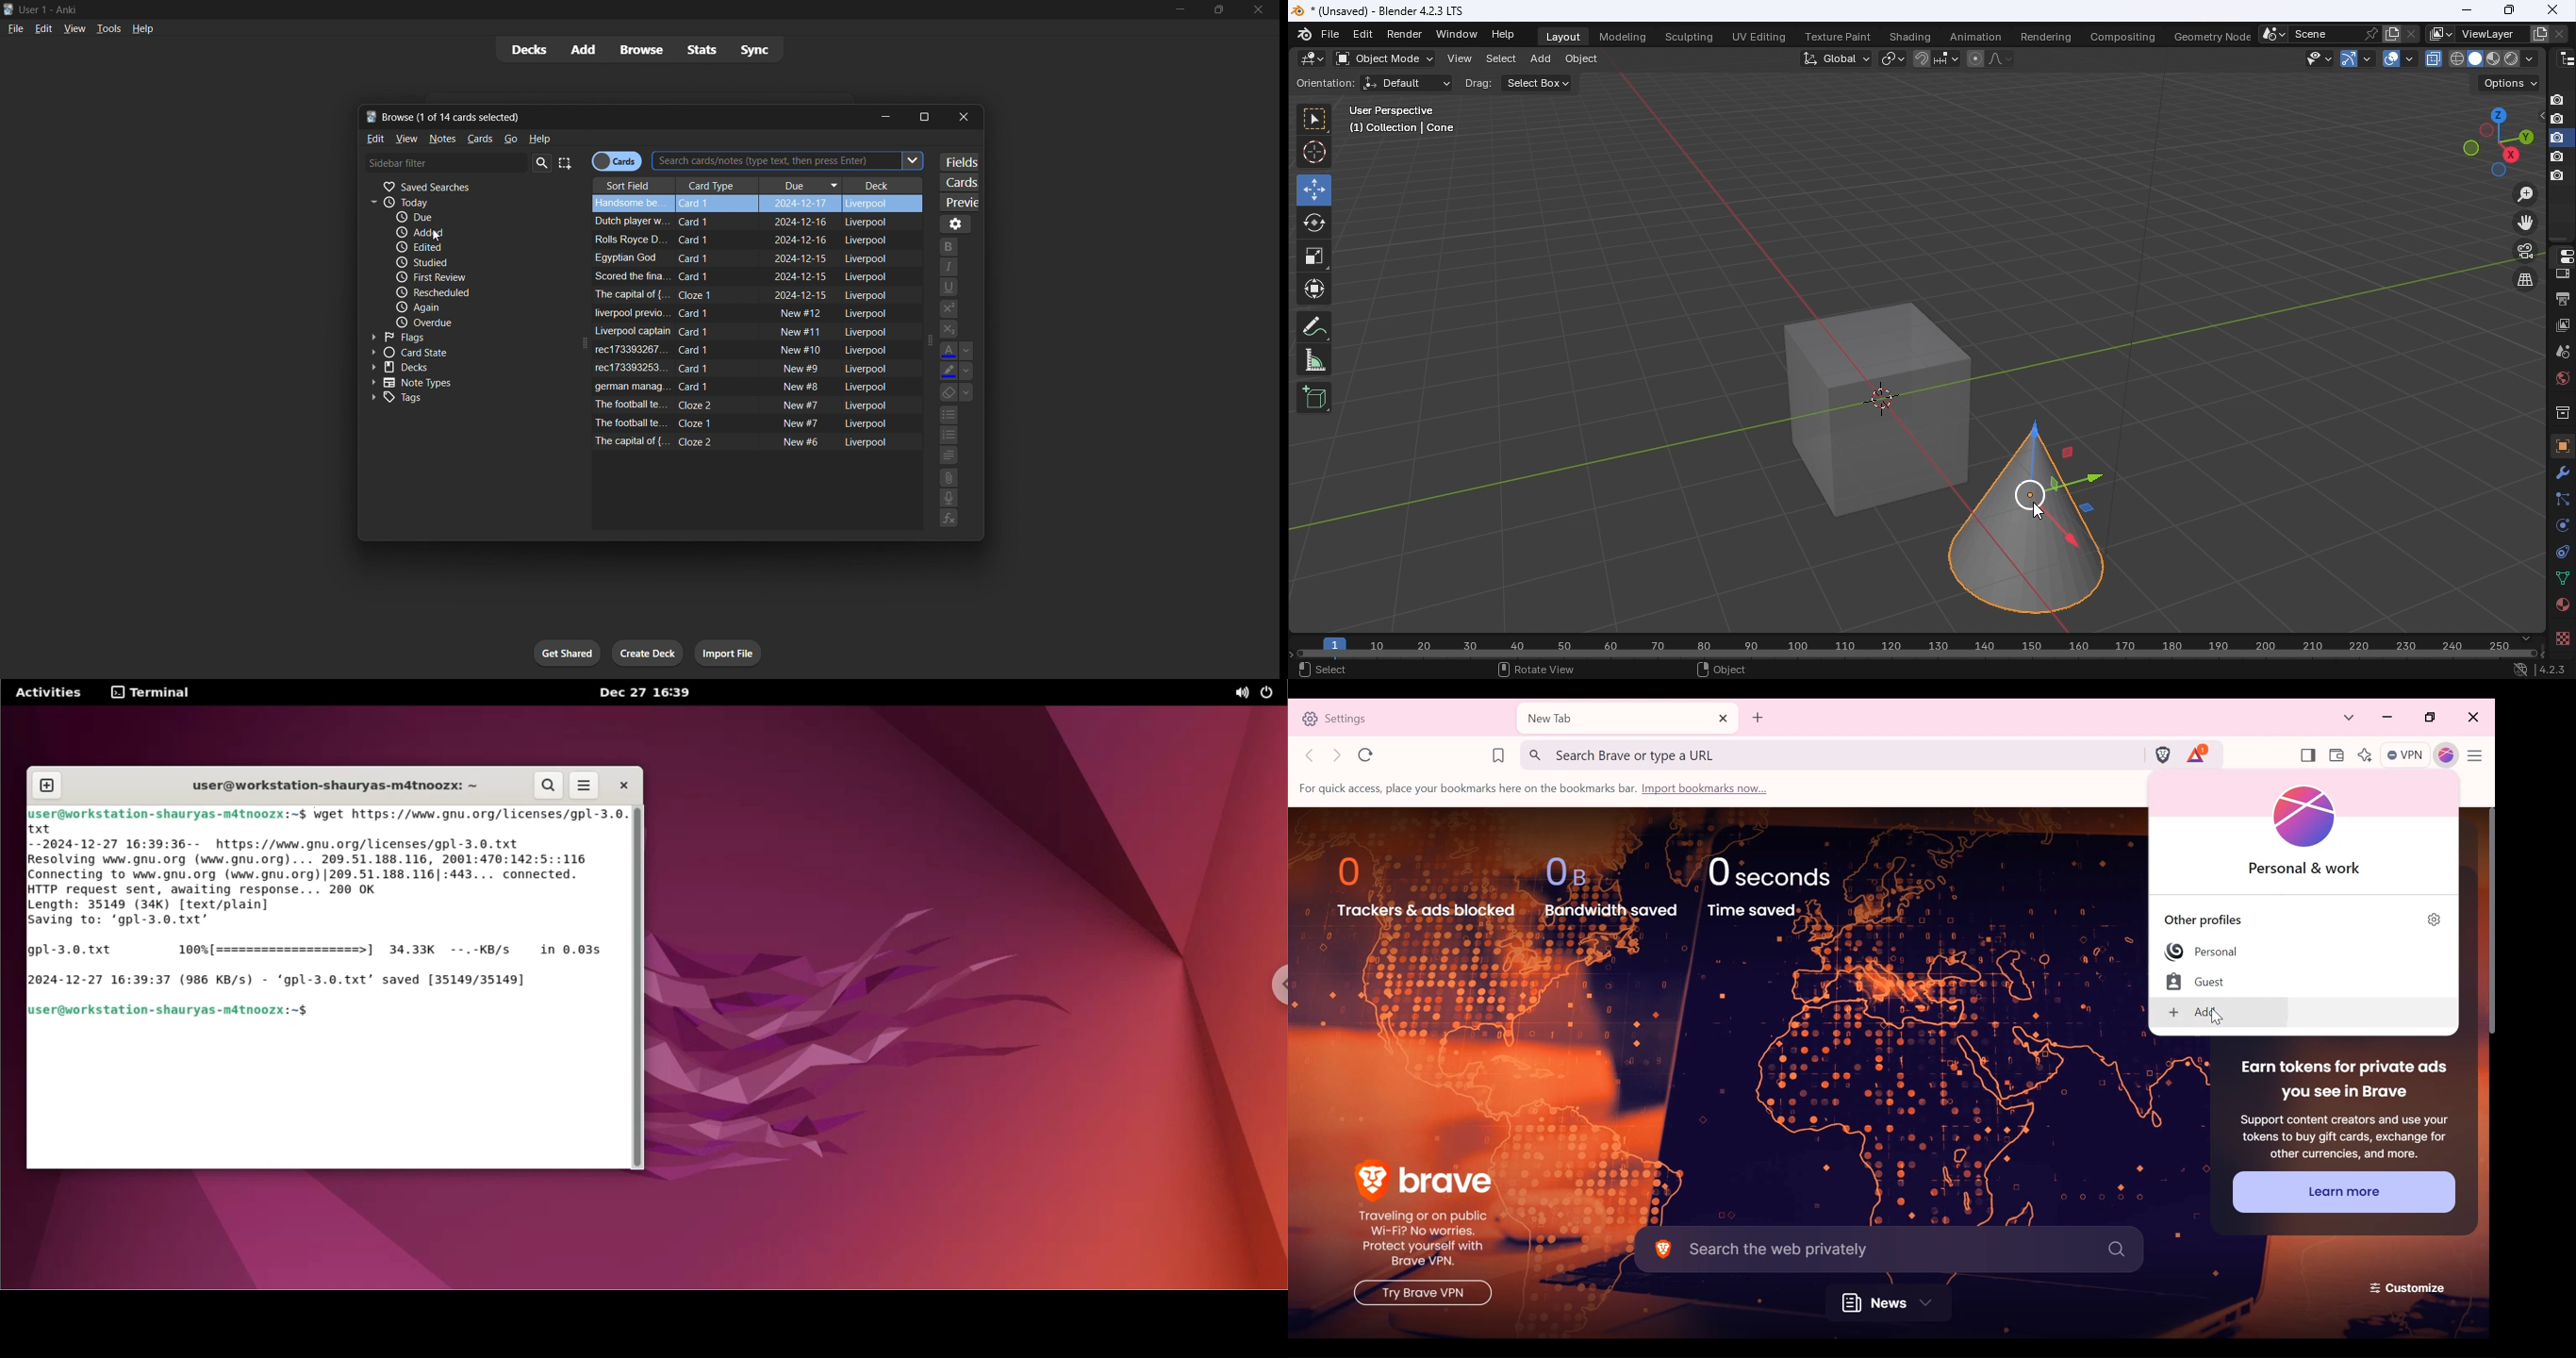 This screenshot has width=2576, height=1372. Describe the element at coordinates (511, 139) in the screenshot. I see `go` at that location.